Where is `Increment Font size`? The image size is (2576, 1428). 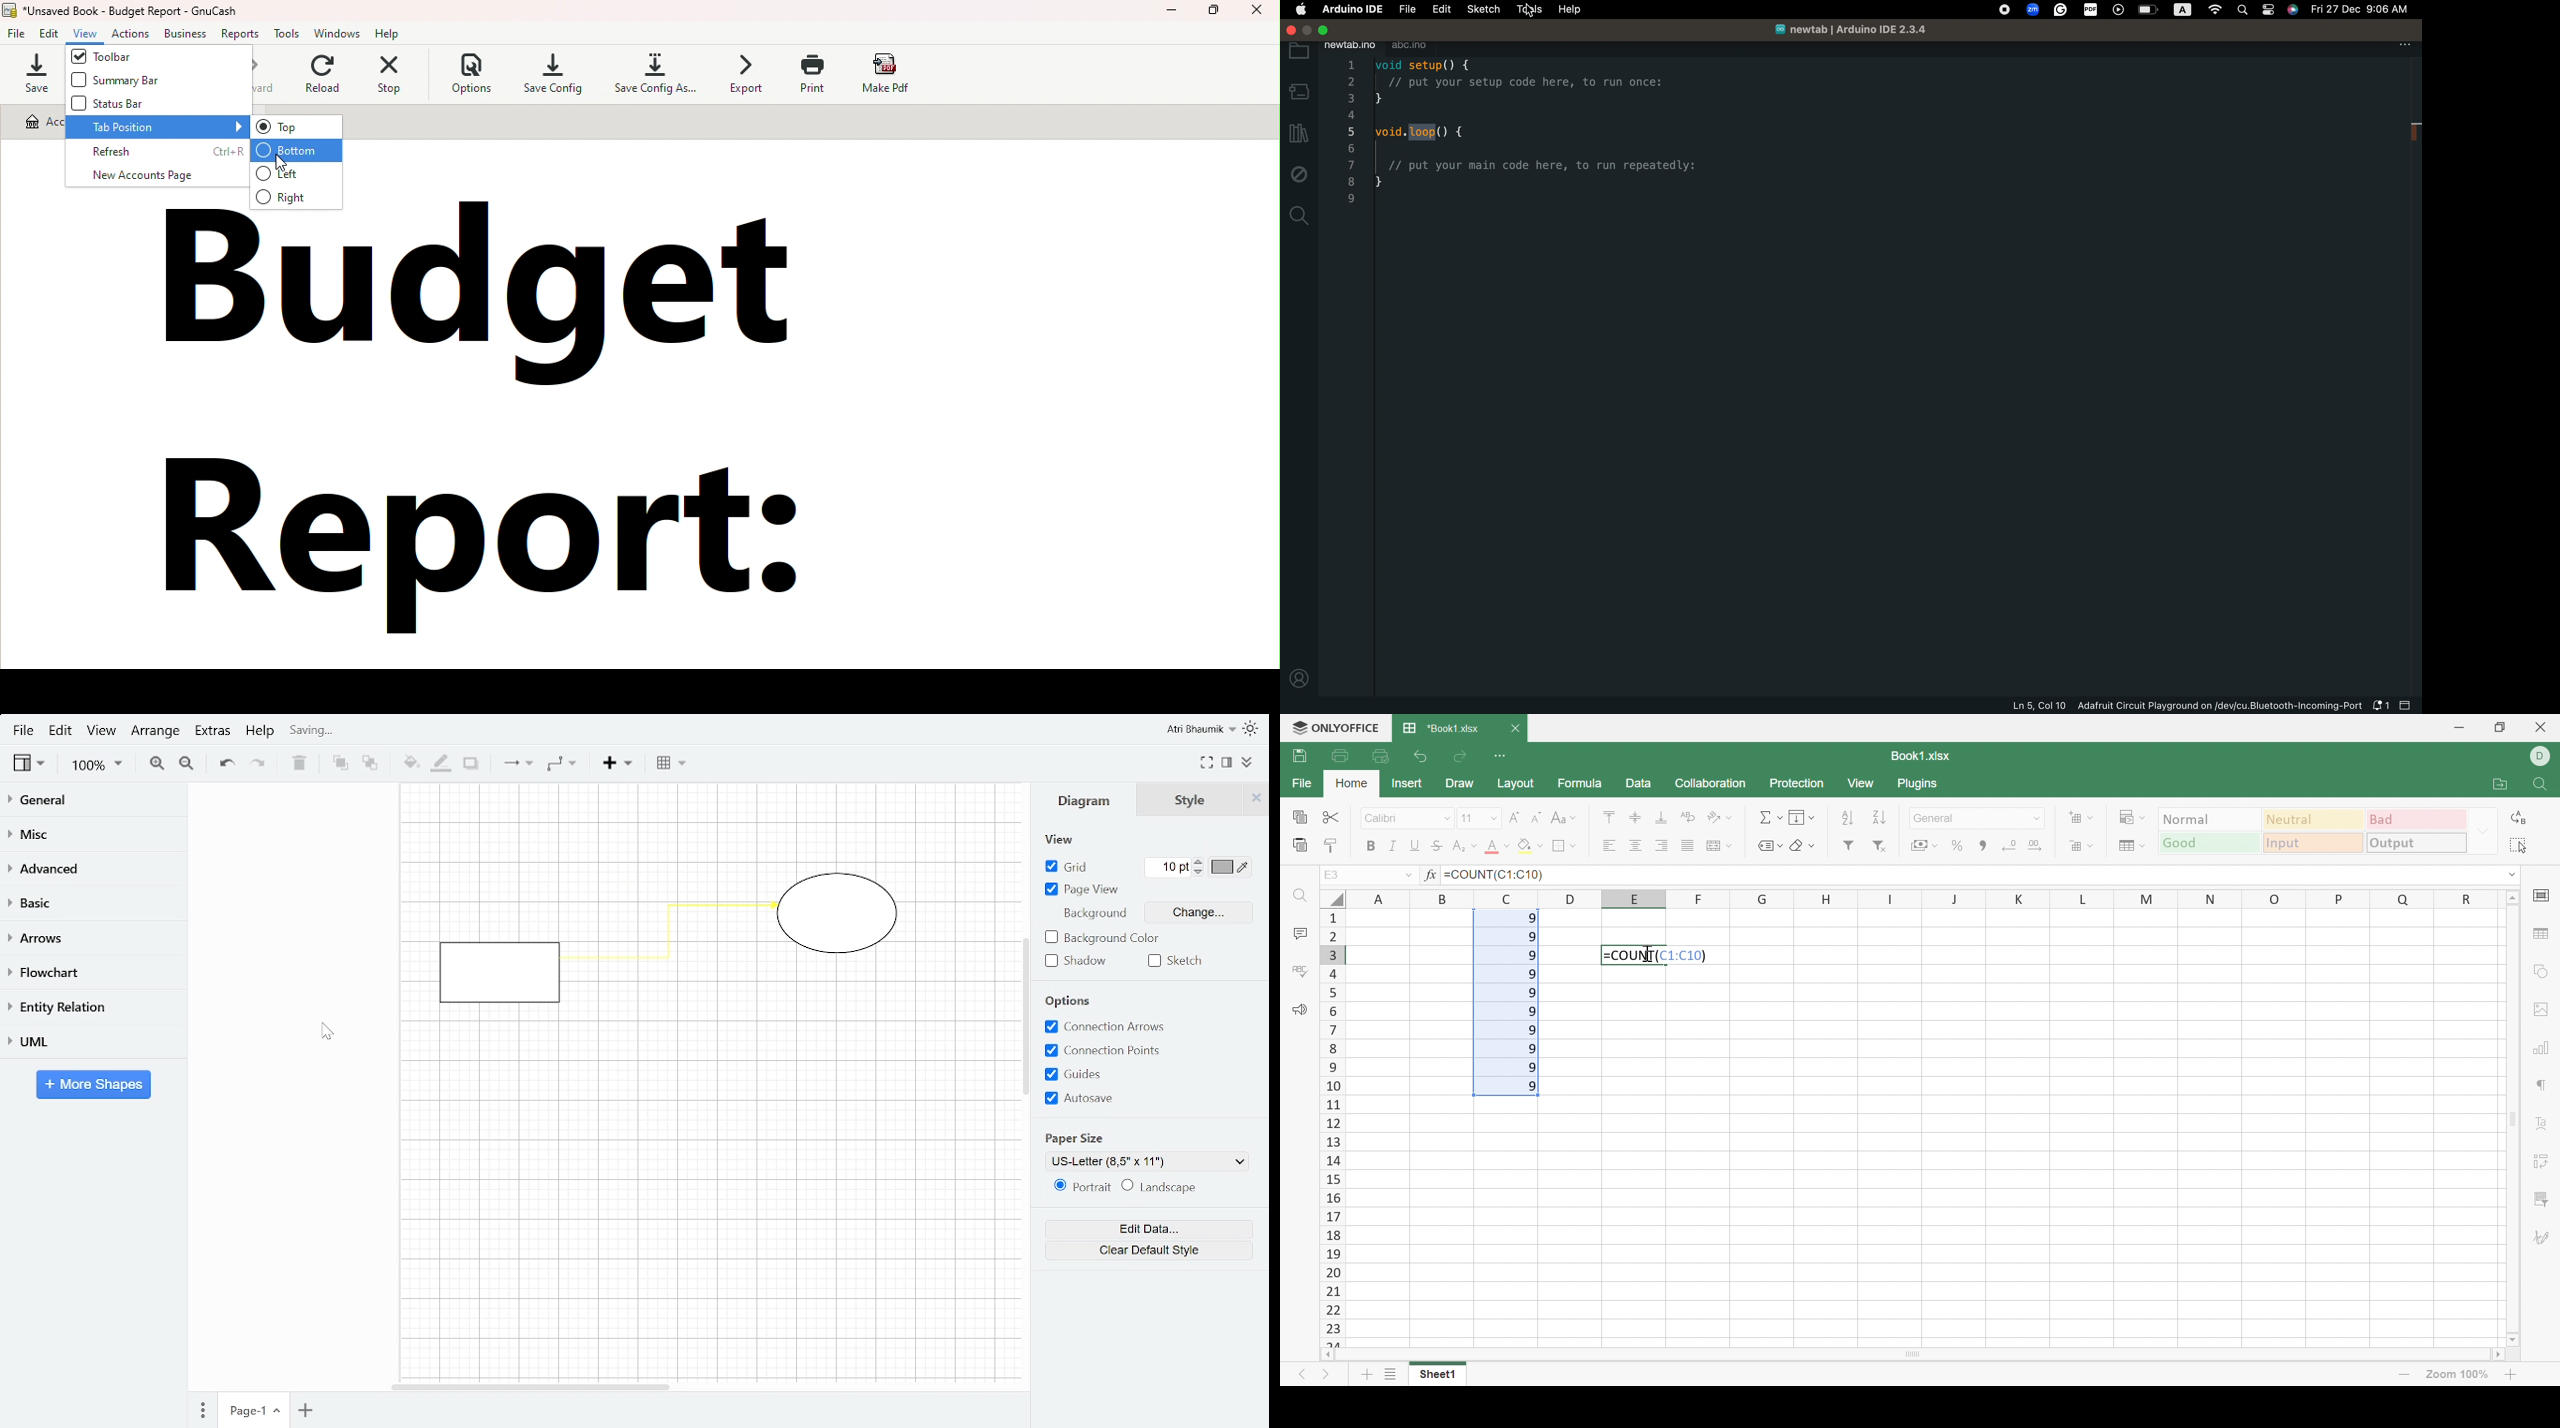
Increment Font size is located at coordinates (1515, 818).